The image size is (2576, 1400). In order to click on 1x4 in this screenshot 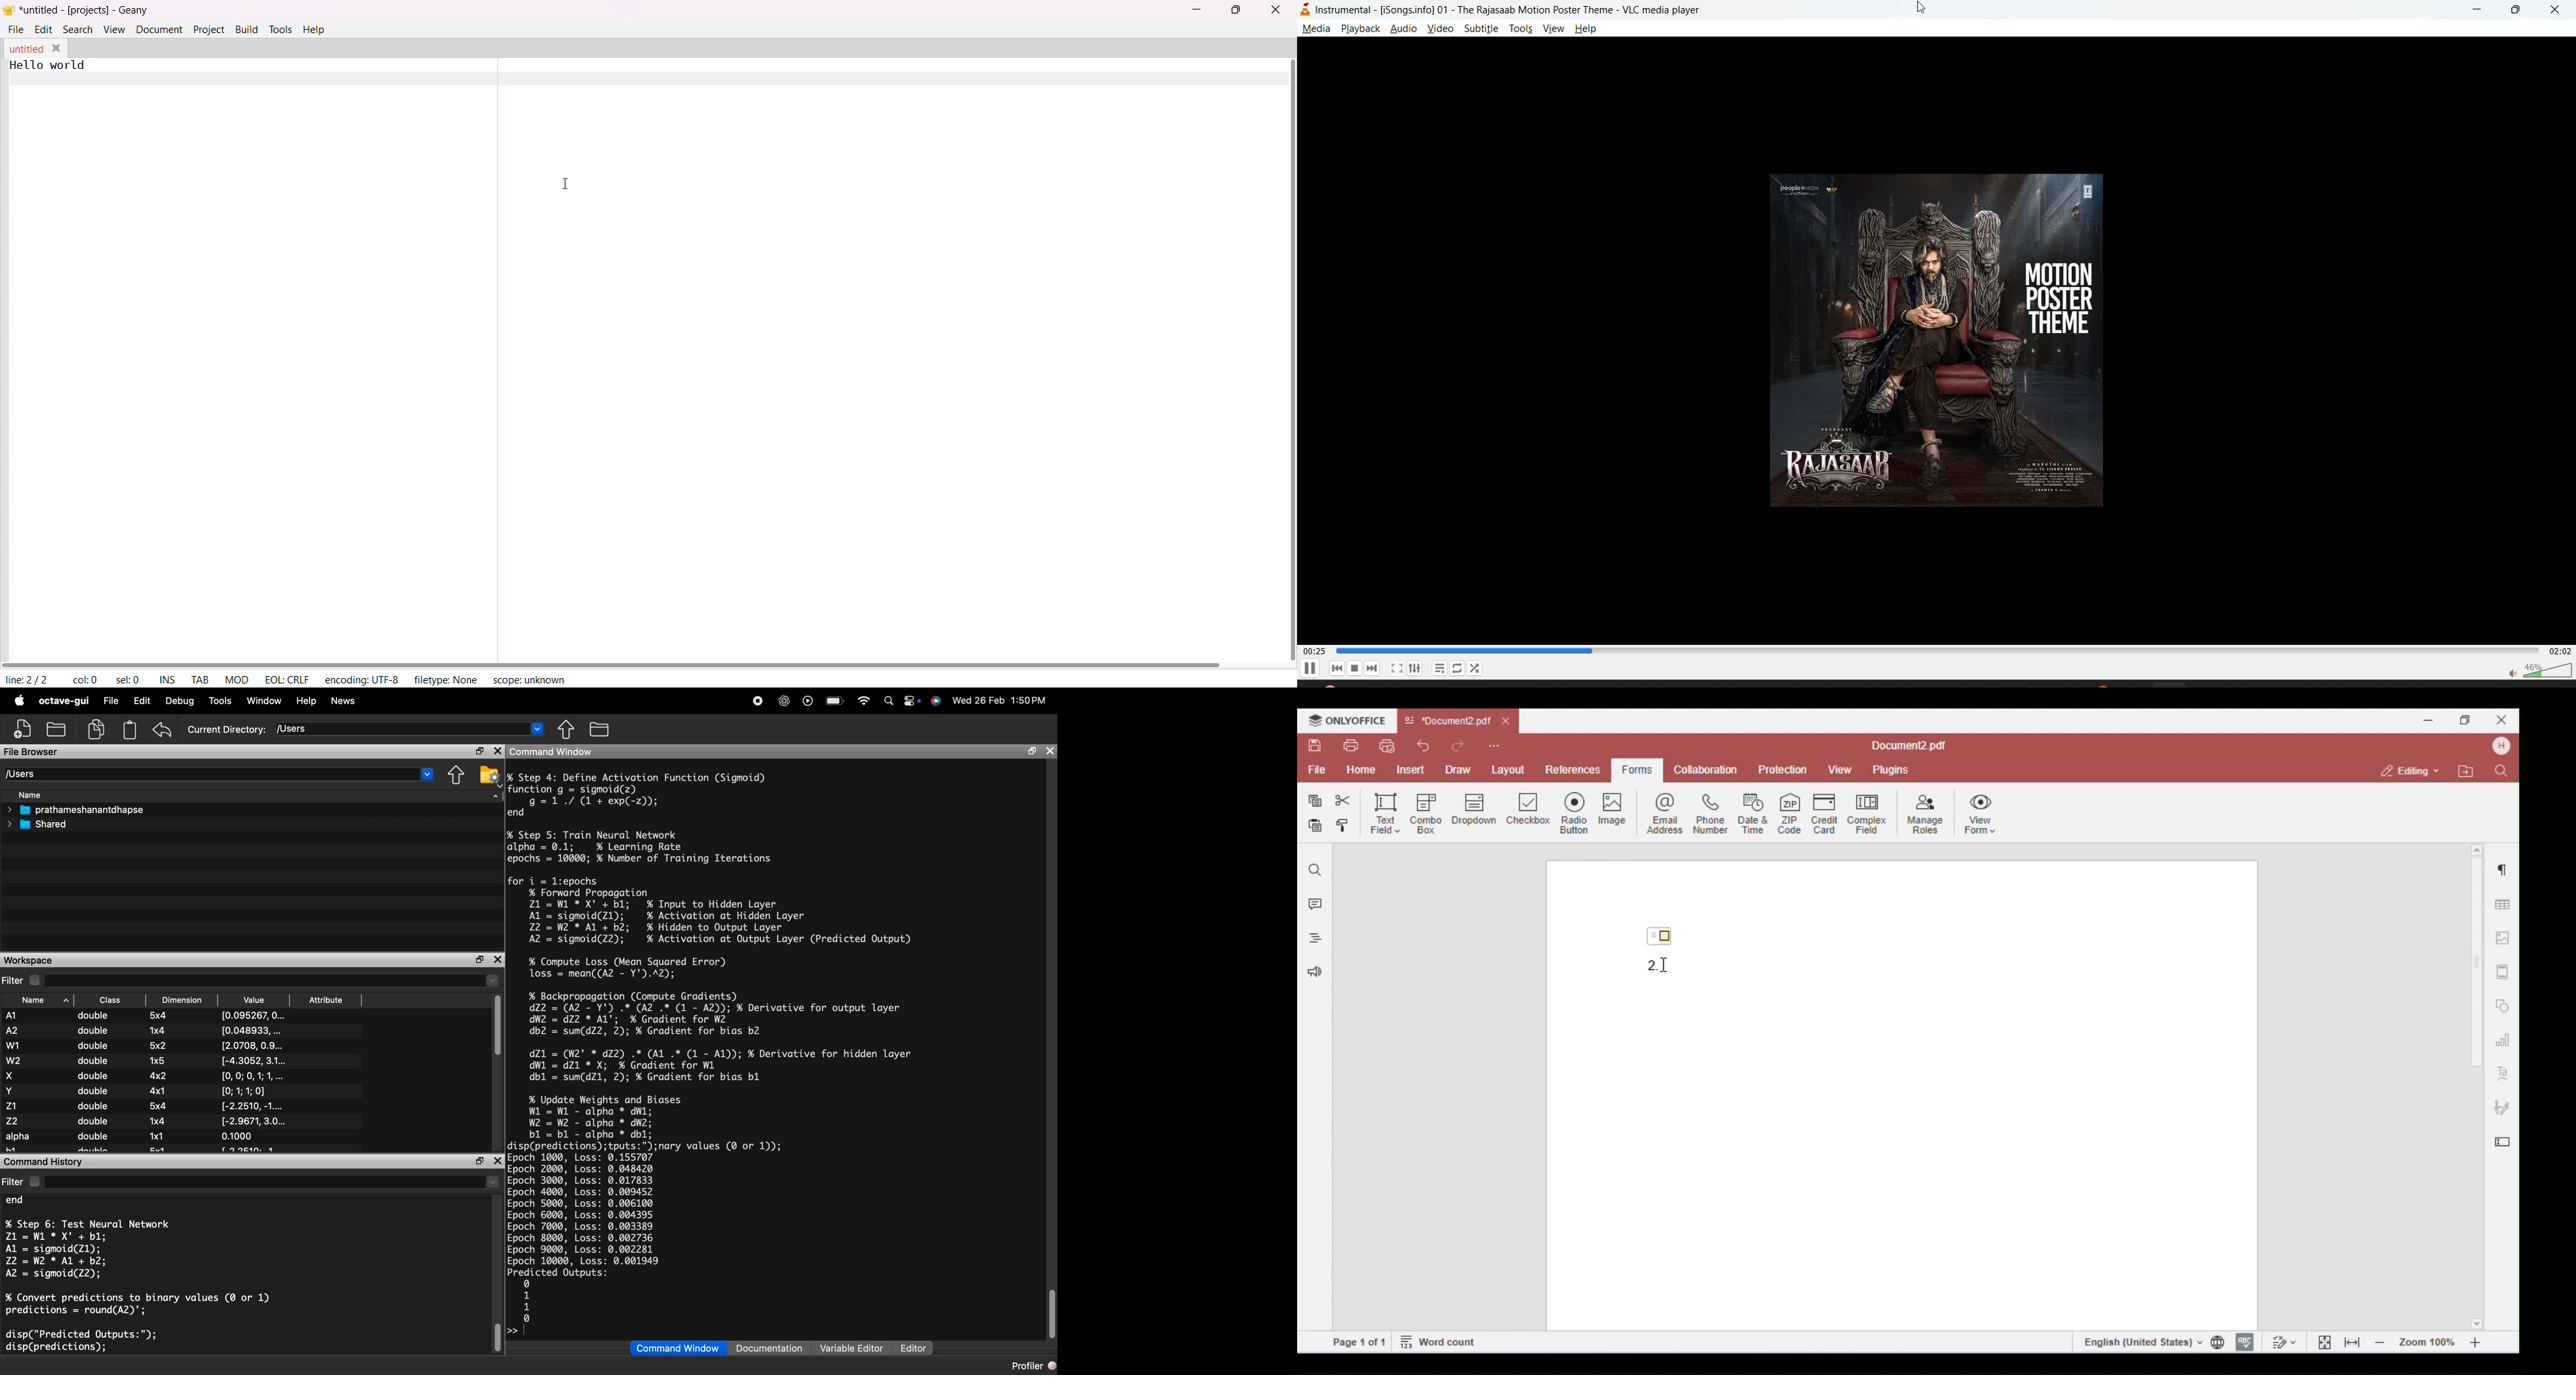, I will do `click(157, 1030)`.